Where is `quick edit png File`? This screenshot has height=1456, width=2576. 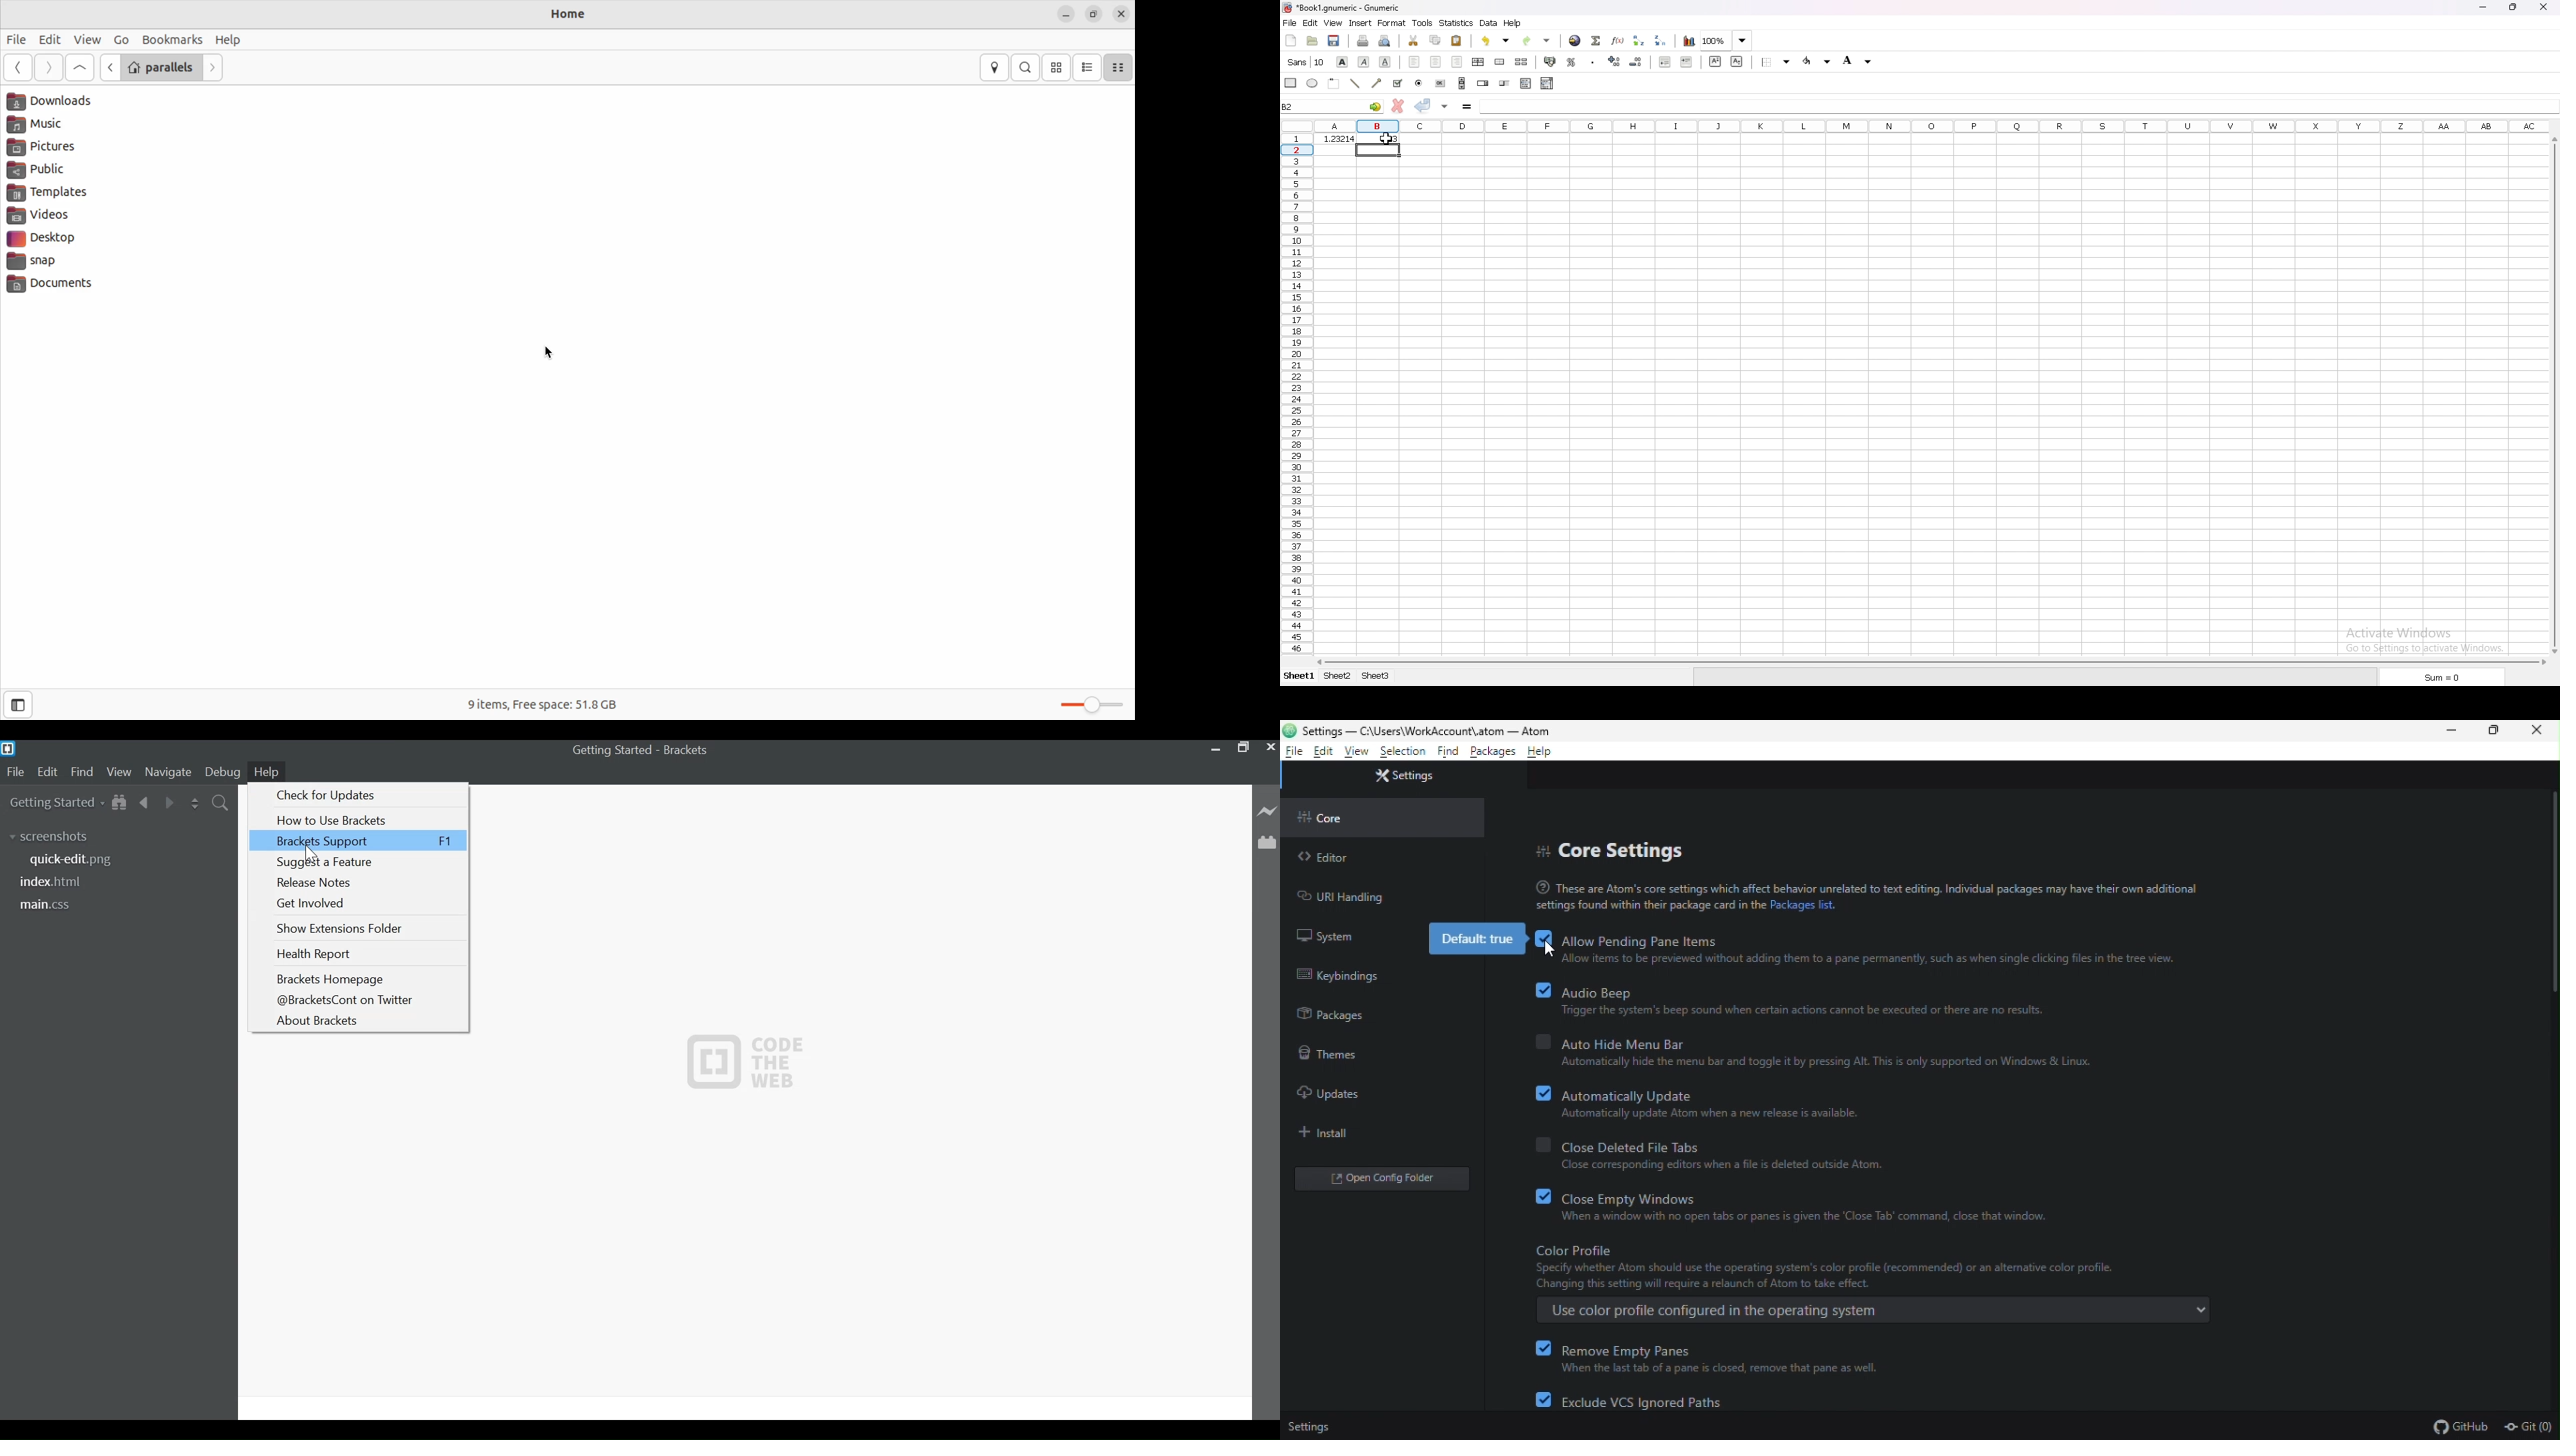
quick edit png File is located at coordinates (75, 861).